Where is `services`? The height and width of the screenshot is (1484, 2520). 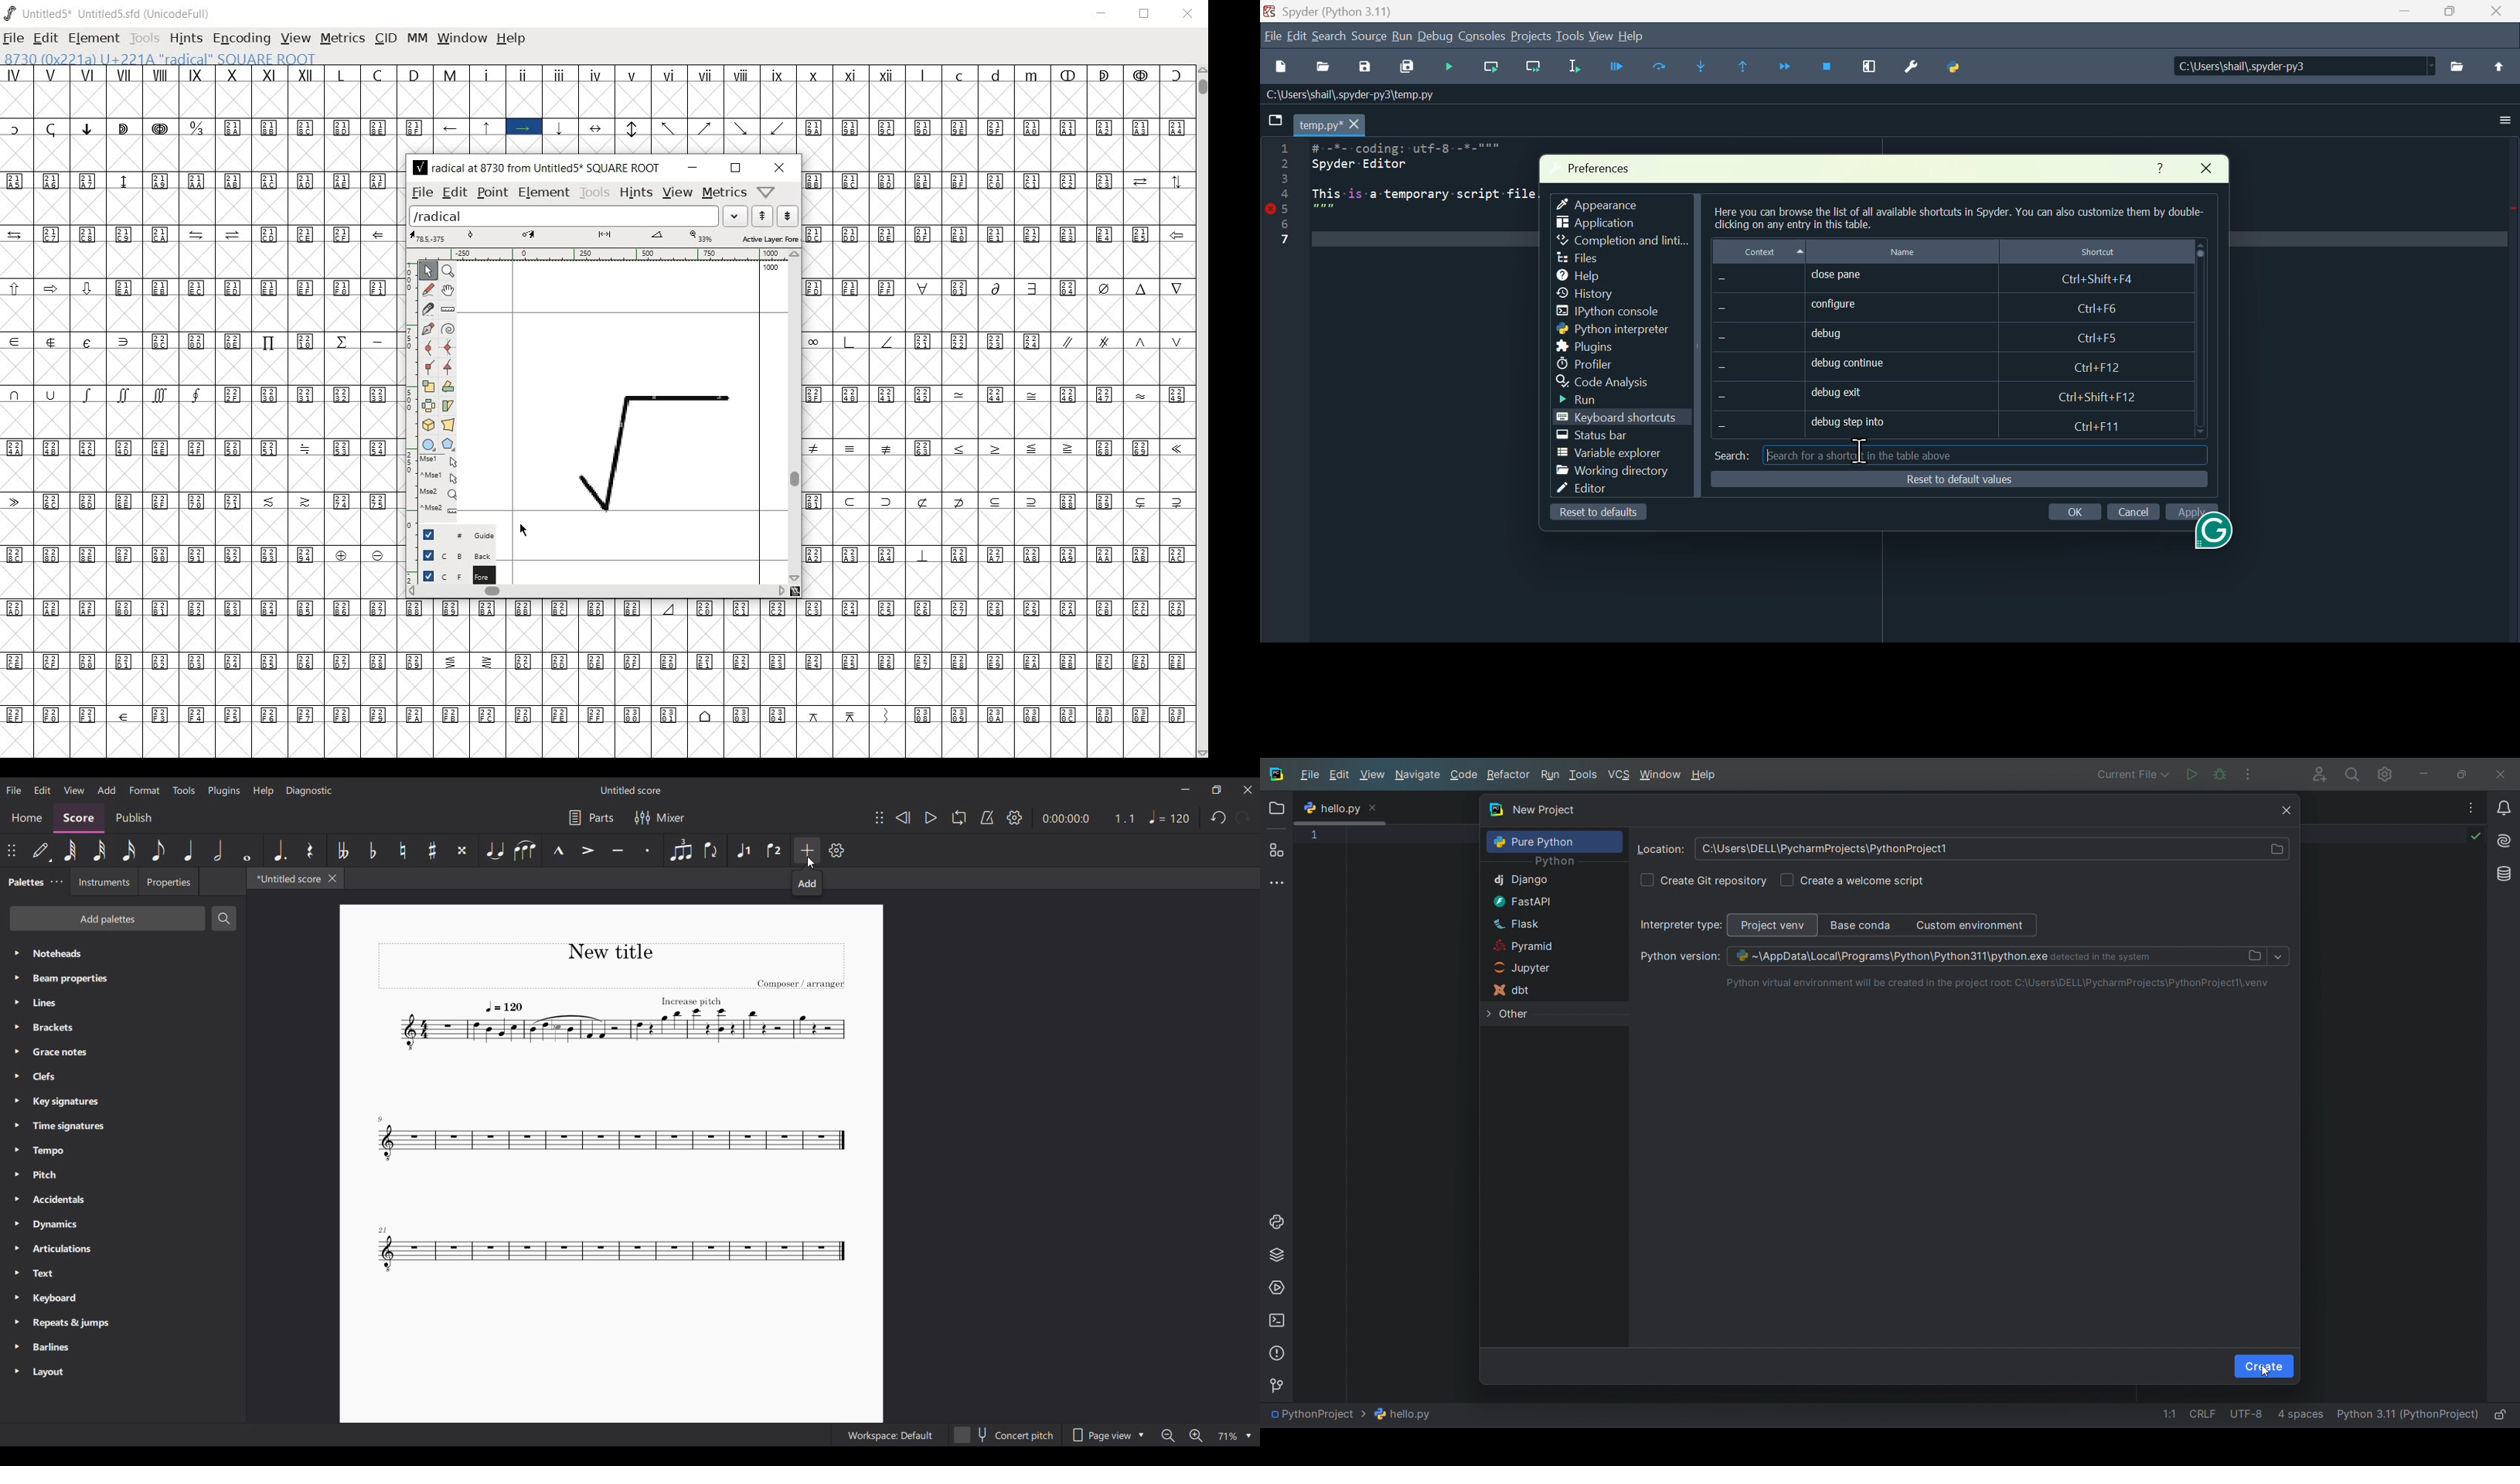
services is located at coordinates (1276, 1287).